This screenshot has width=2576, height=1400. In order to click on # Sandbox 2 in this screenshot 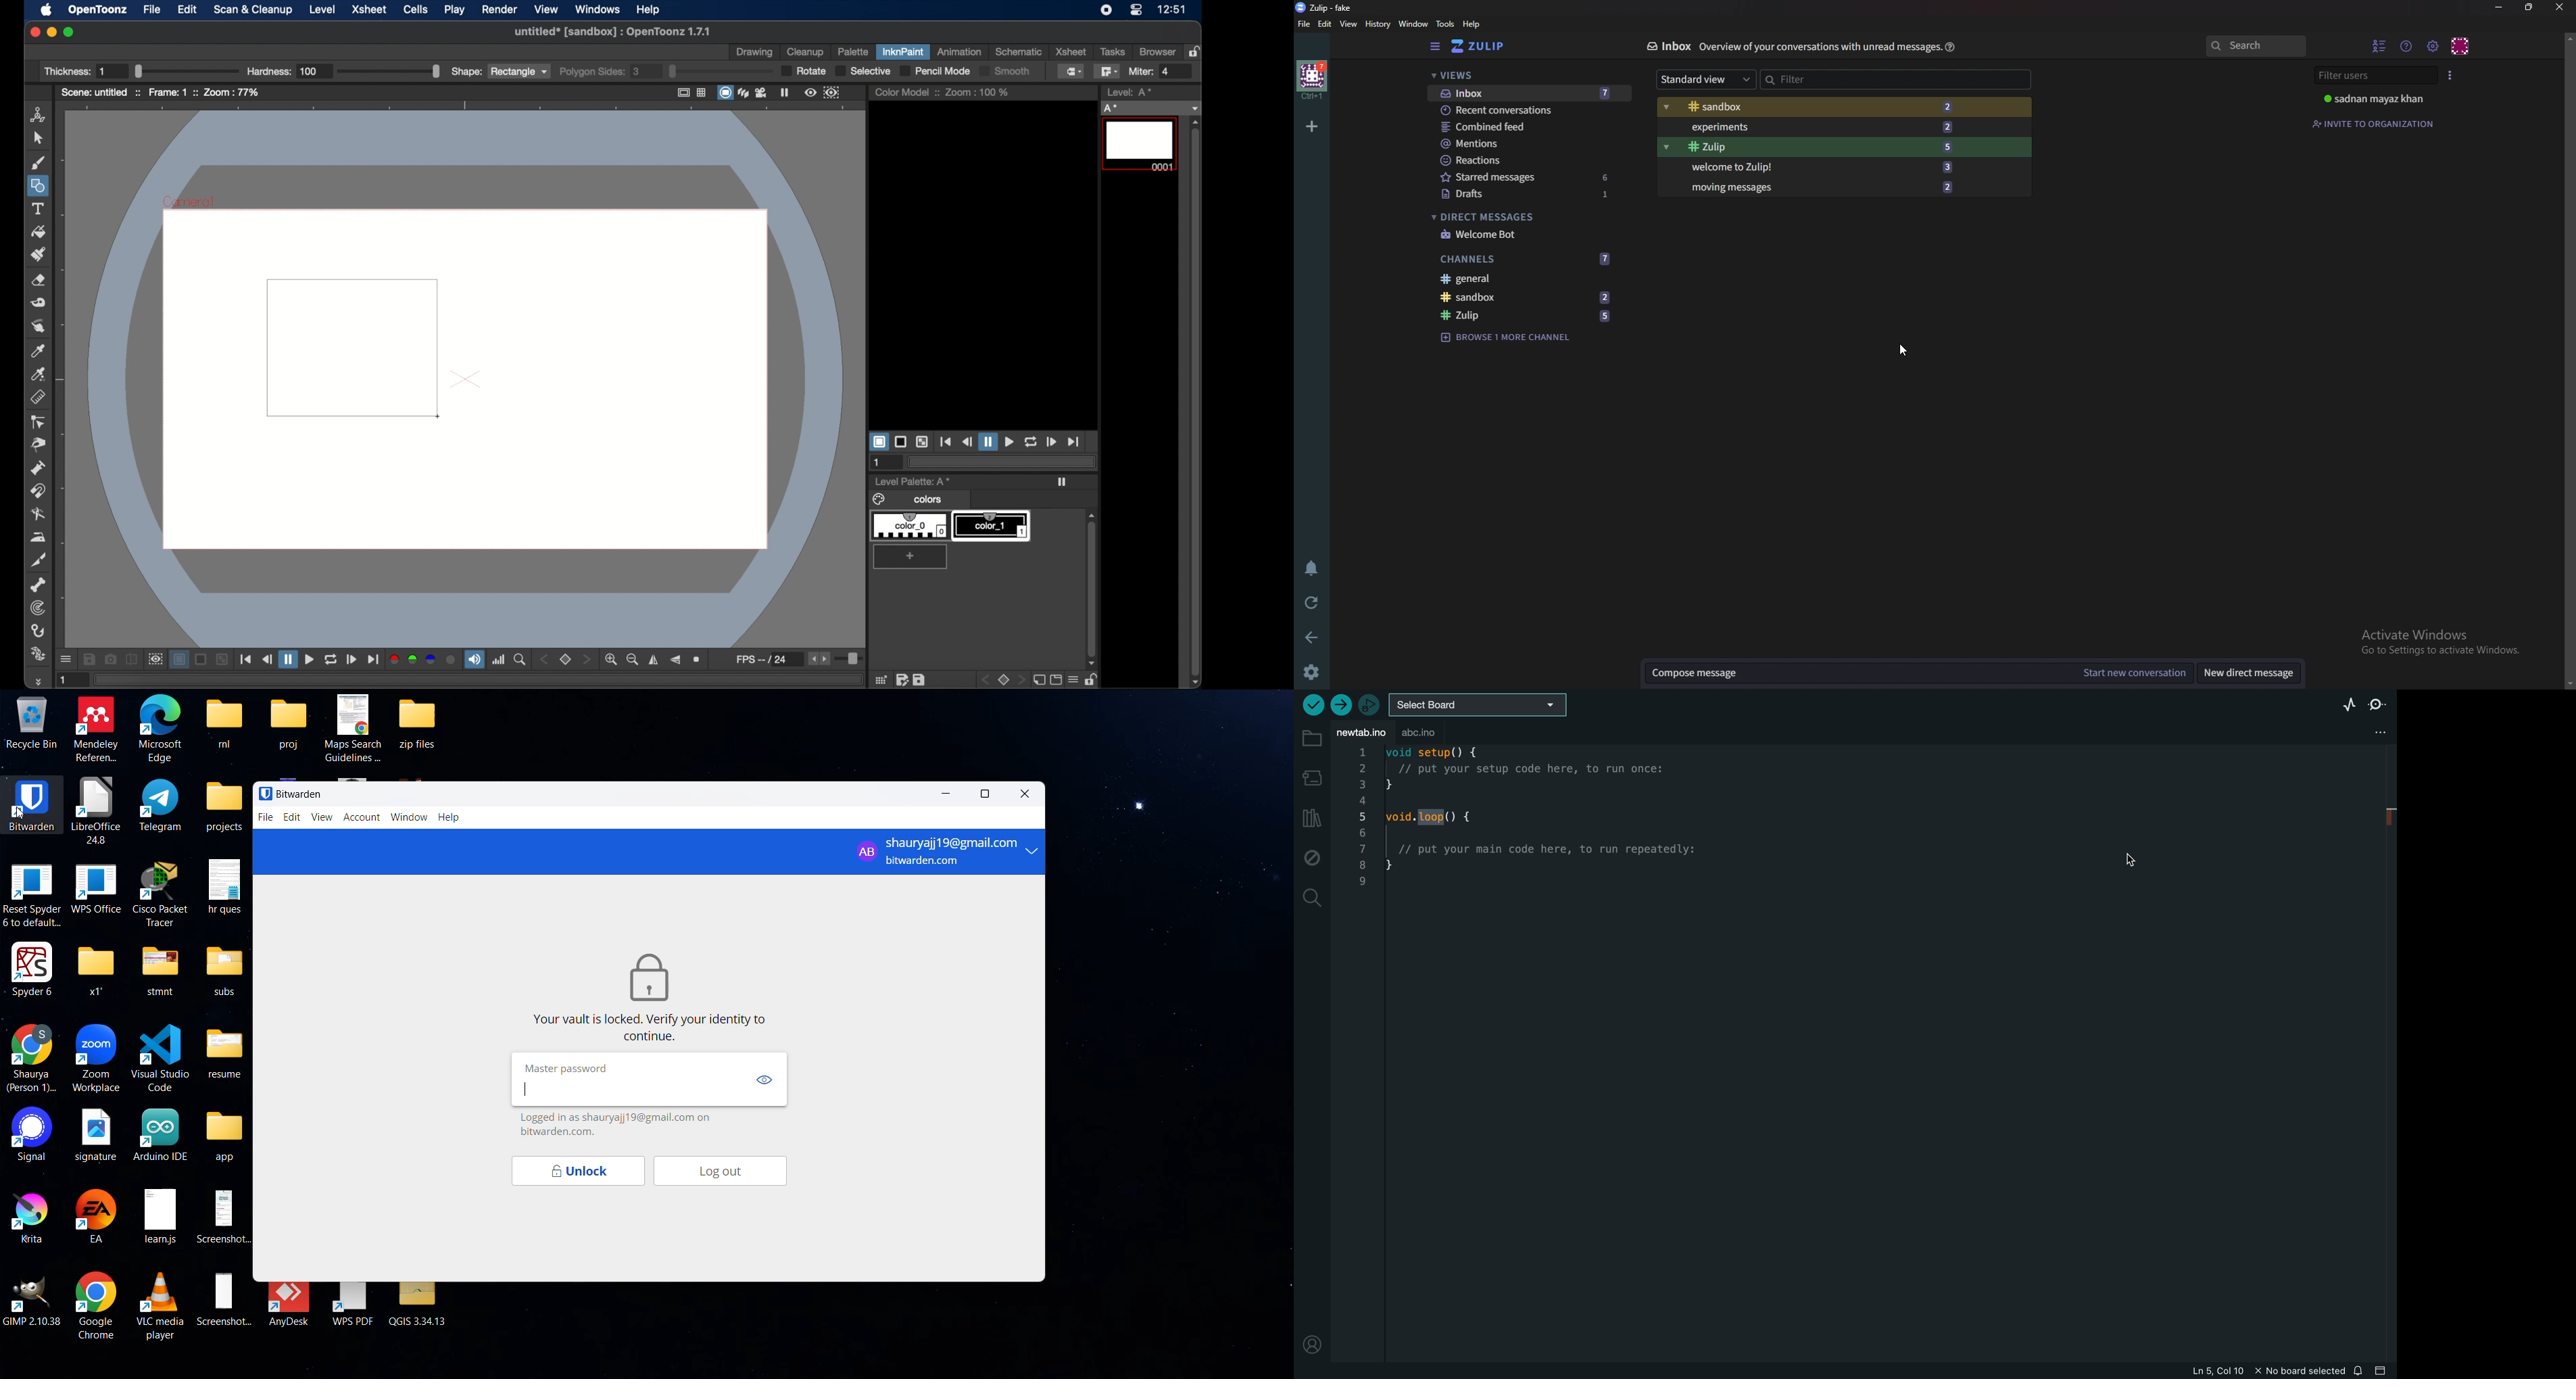, I will do `click(1814, 106)`.